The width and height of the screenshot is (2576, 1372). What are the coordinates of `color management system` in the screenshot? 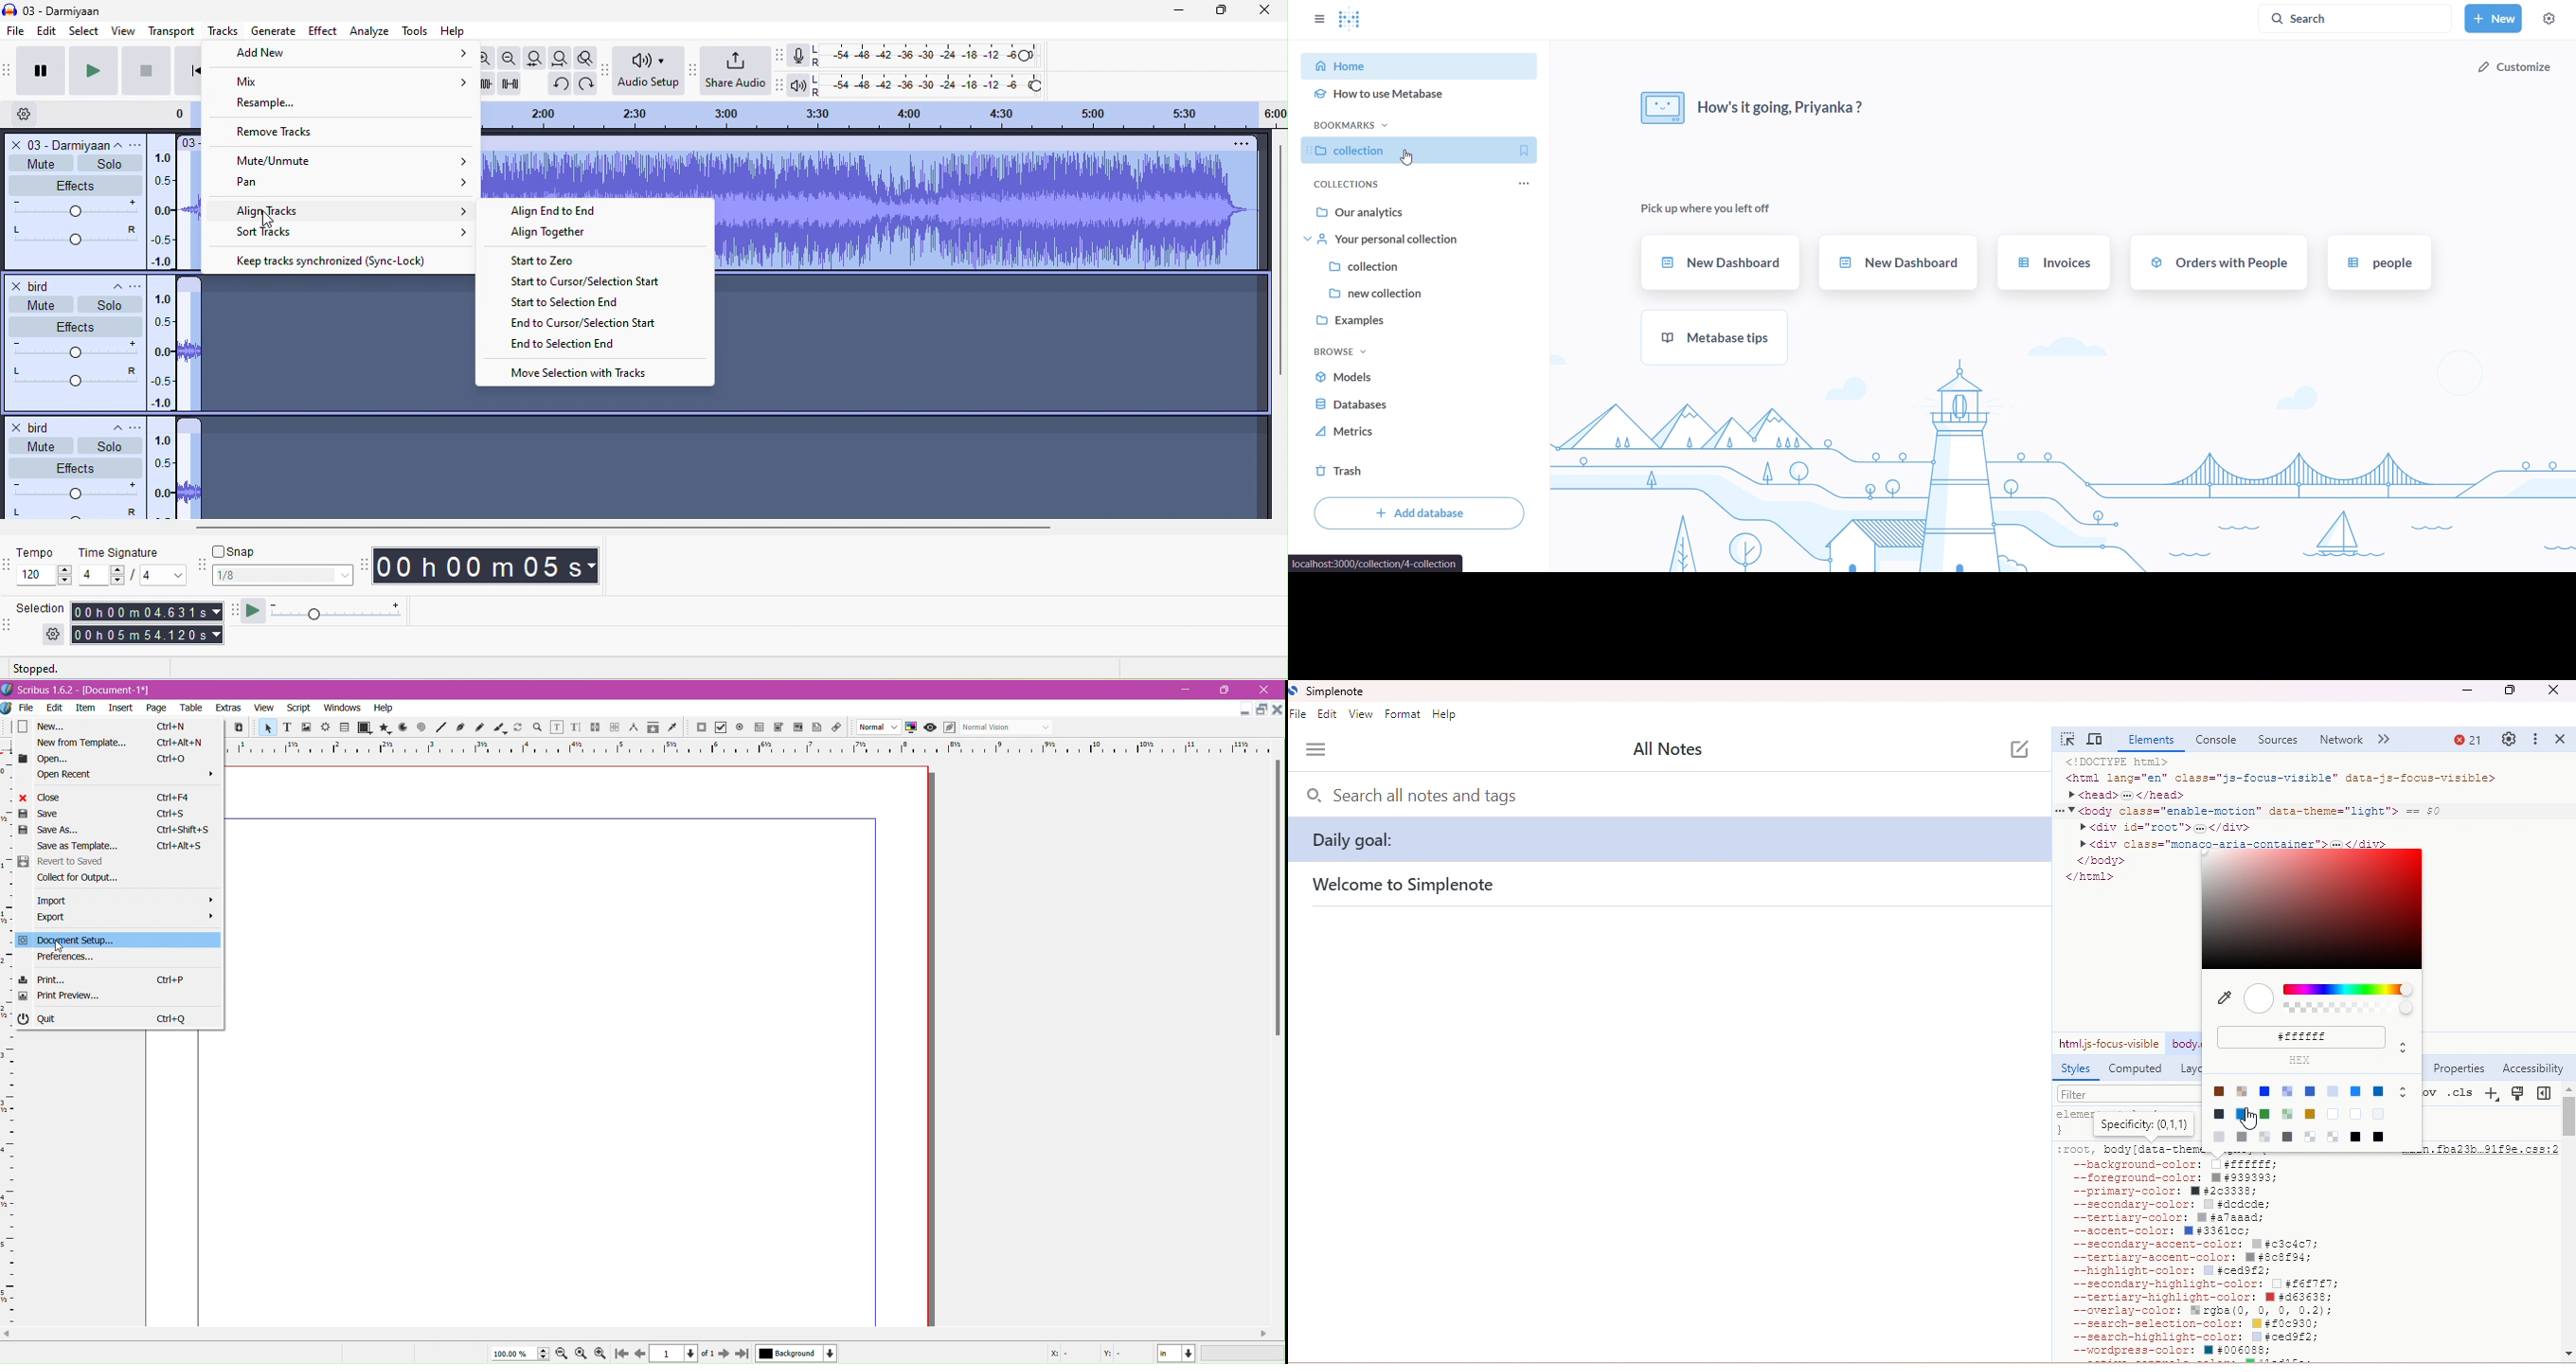 It's located at (912, 728).